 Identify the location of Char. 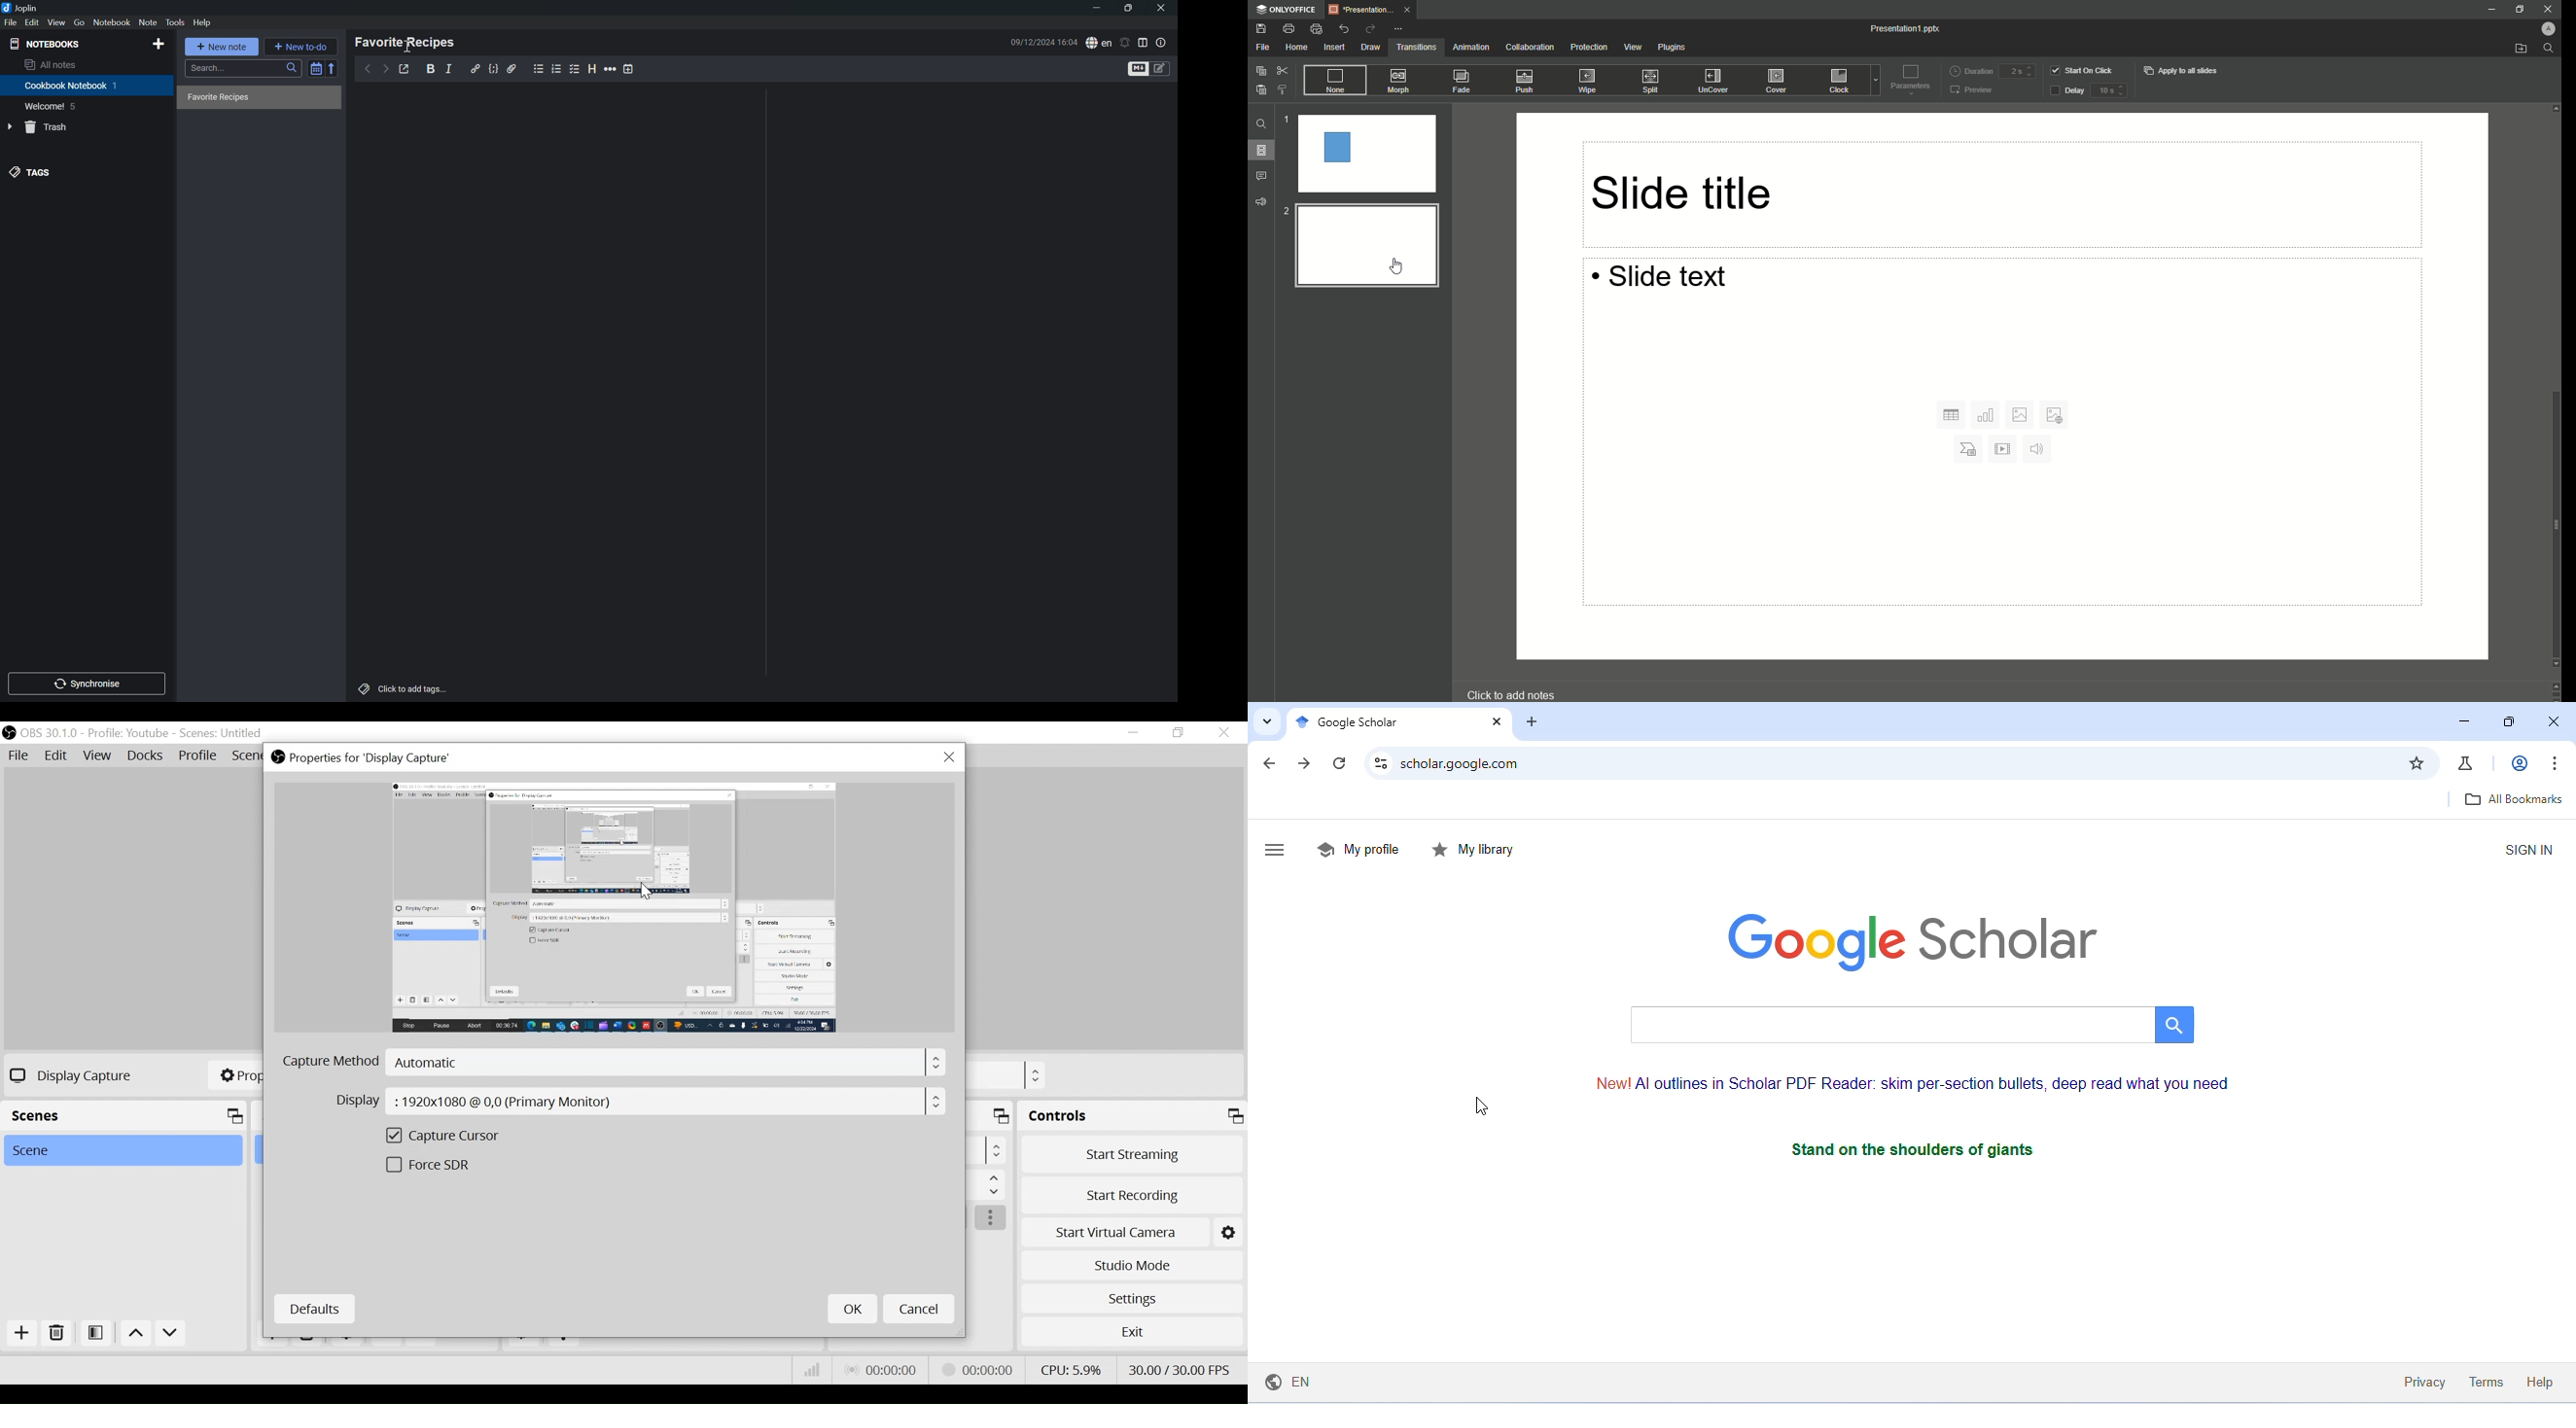
(1969, 450).